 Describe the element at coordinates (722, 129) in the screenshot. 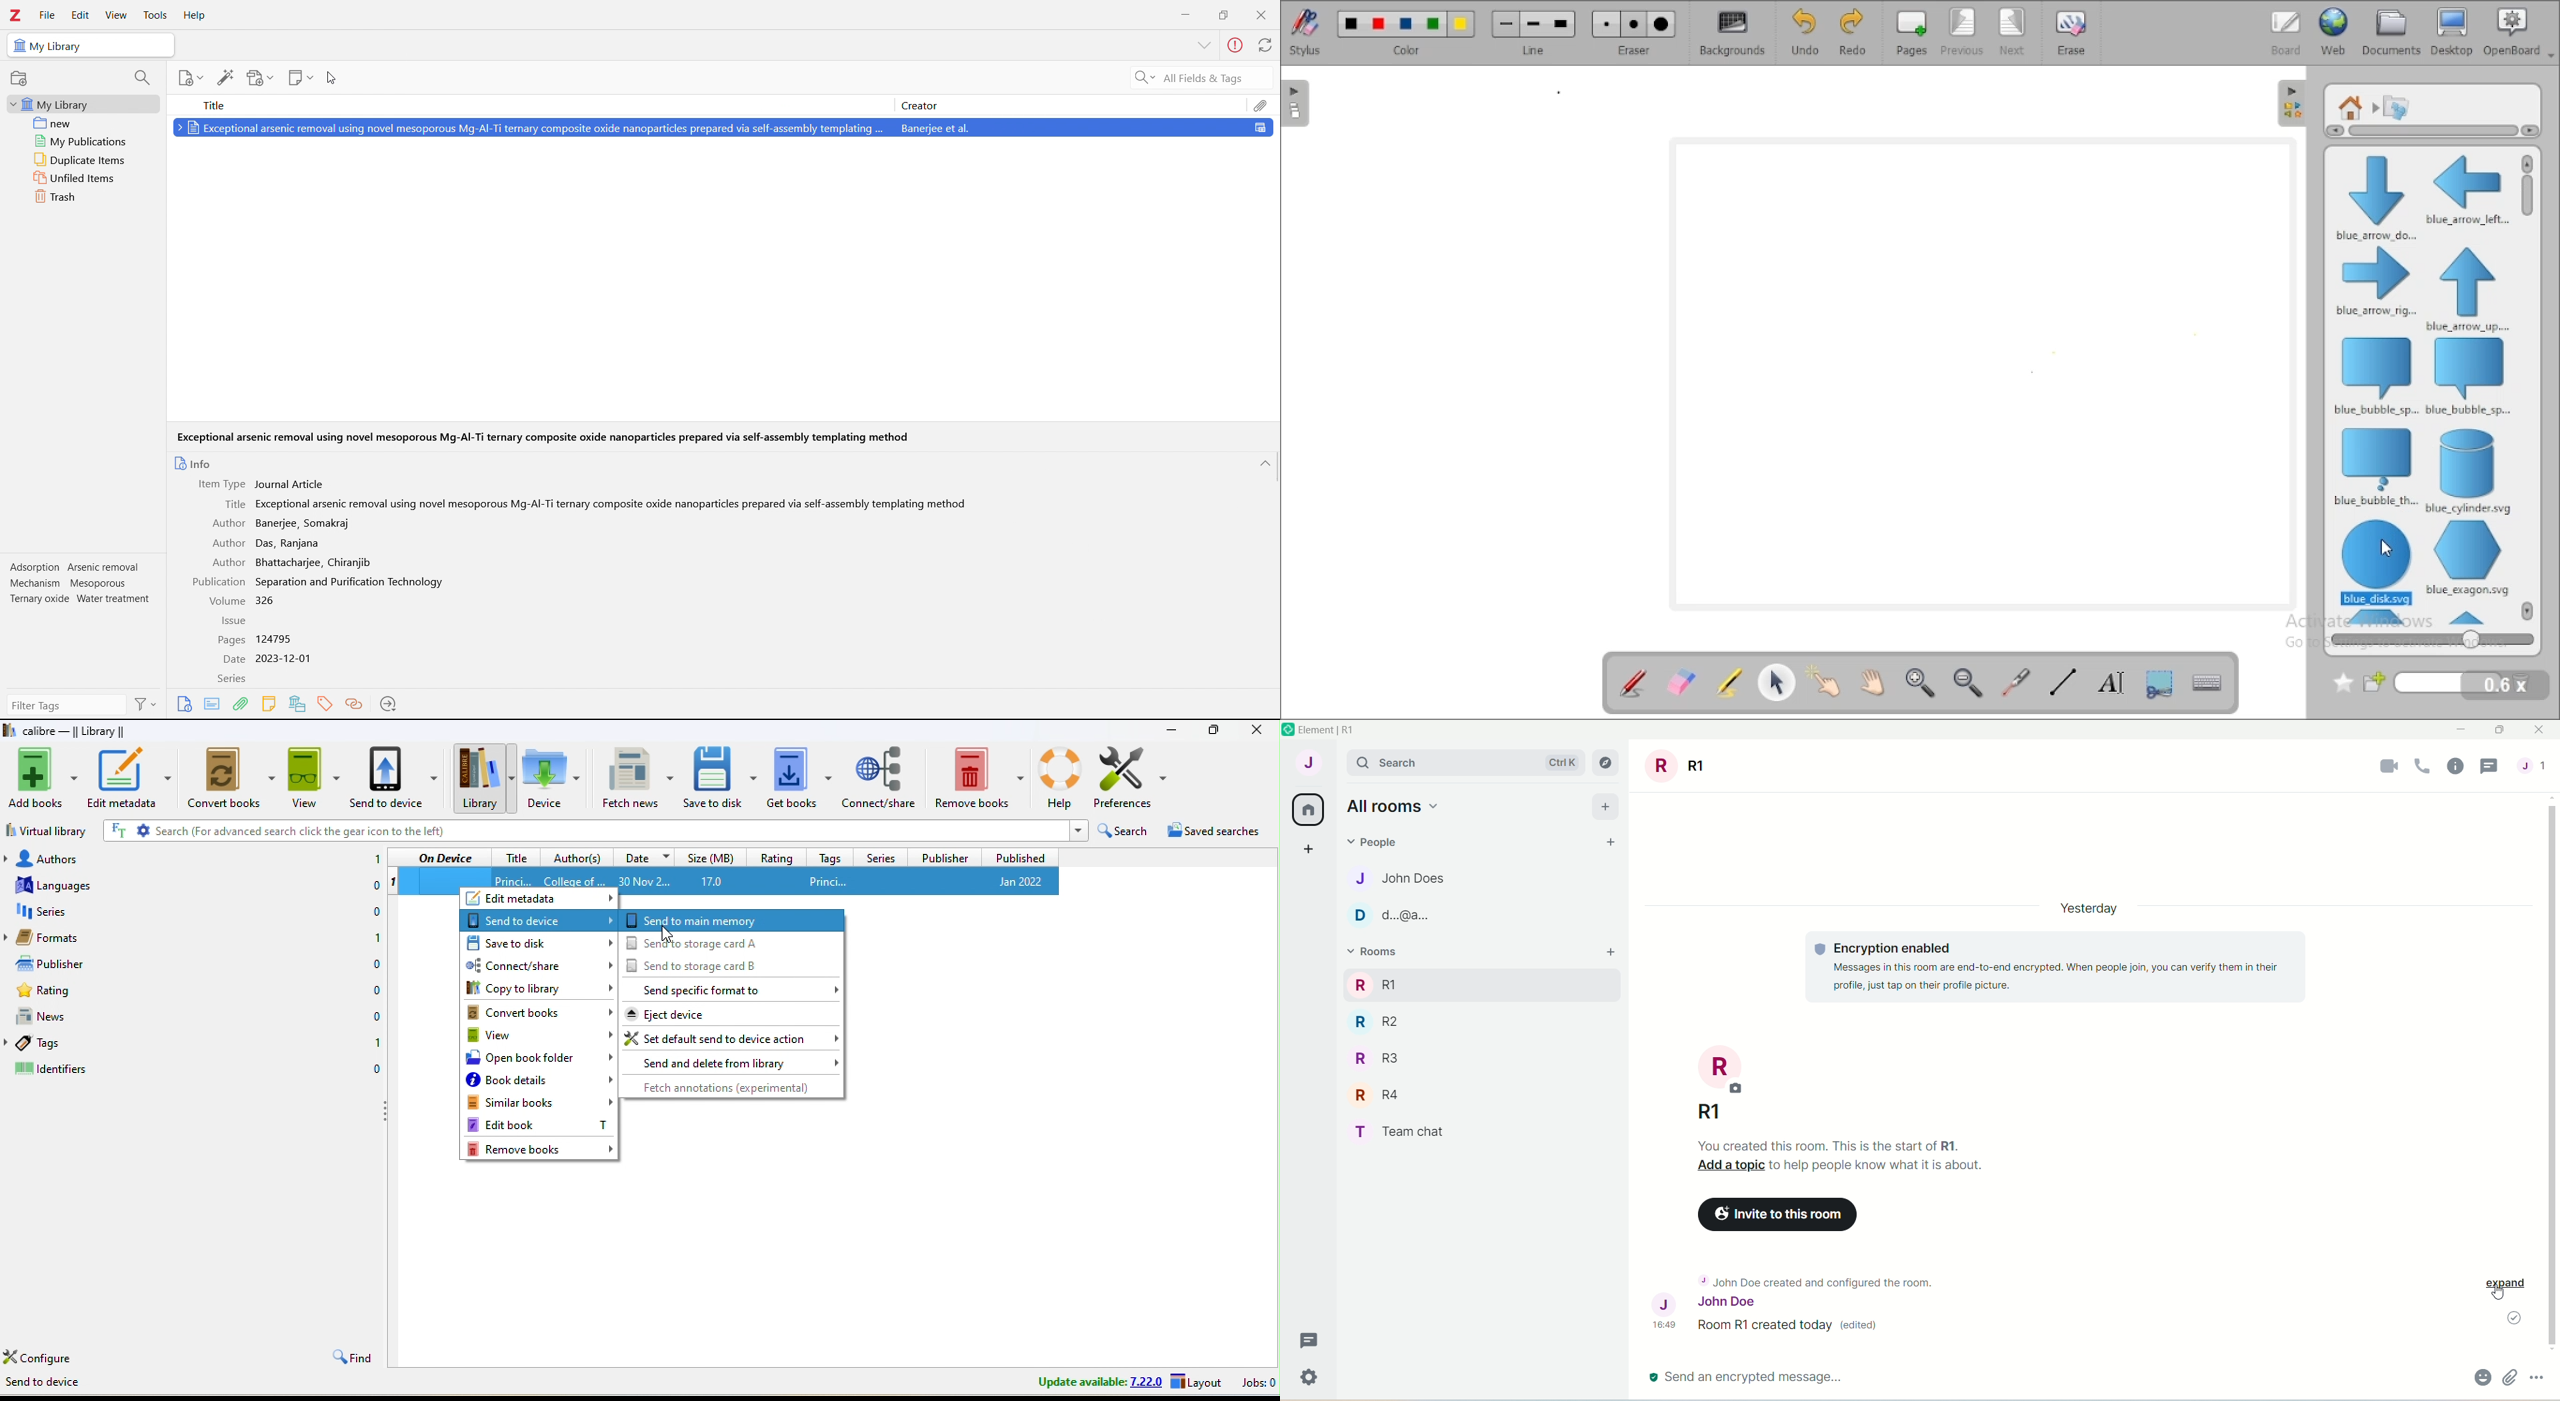

I see `Exceptional arsenic removal using novel mesoporous Mg-Al-Ti temary composite oxide nanoparticles prepare... Banerjee et al.` at that location.